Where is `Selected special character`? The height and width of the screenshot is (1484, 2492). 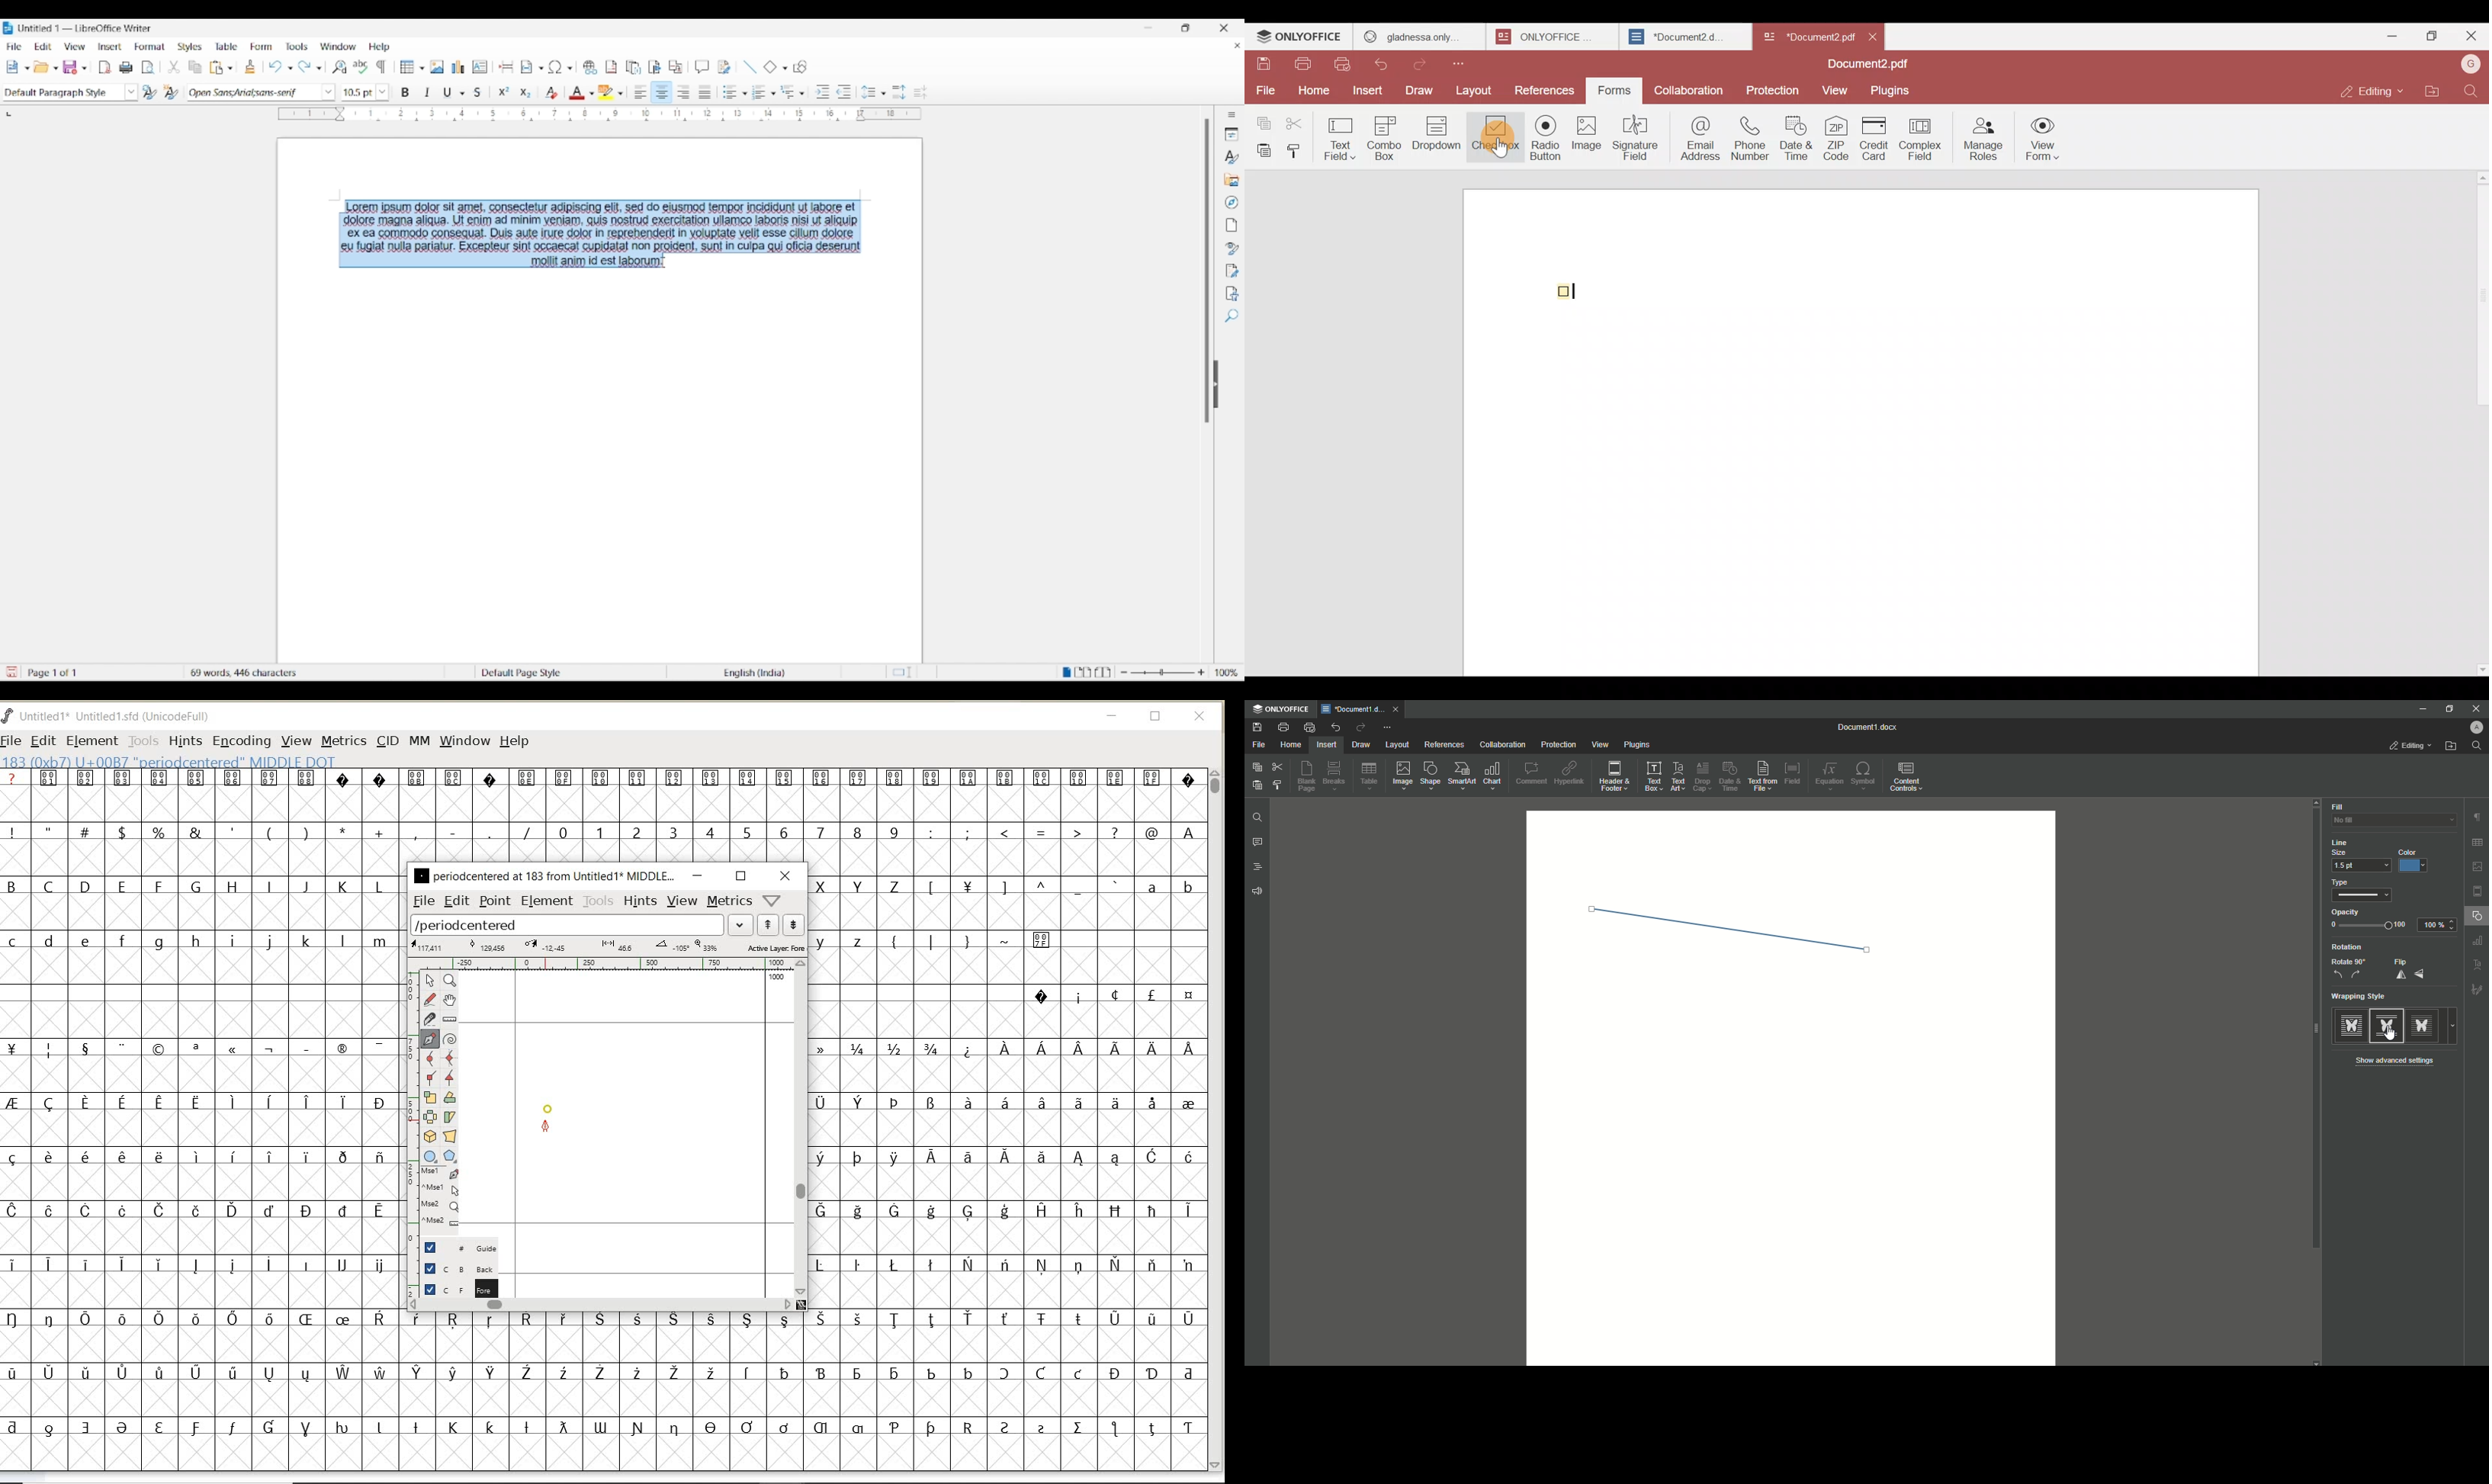
Selected special character is located at coordinates (555, 67).